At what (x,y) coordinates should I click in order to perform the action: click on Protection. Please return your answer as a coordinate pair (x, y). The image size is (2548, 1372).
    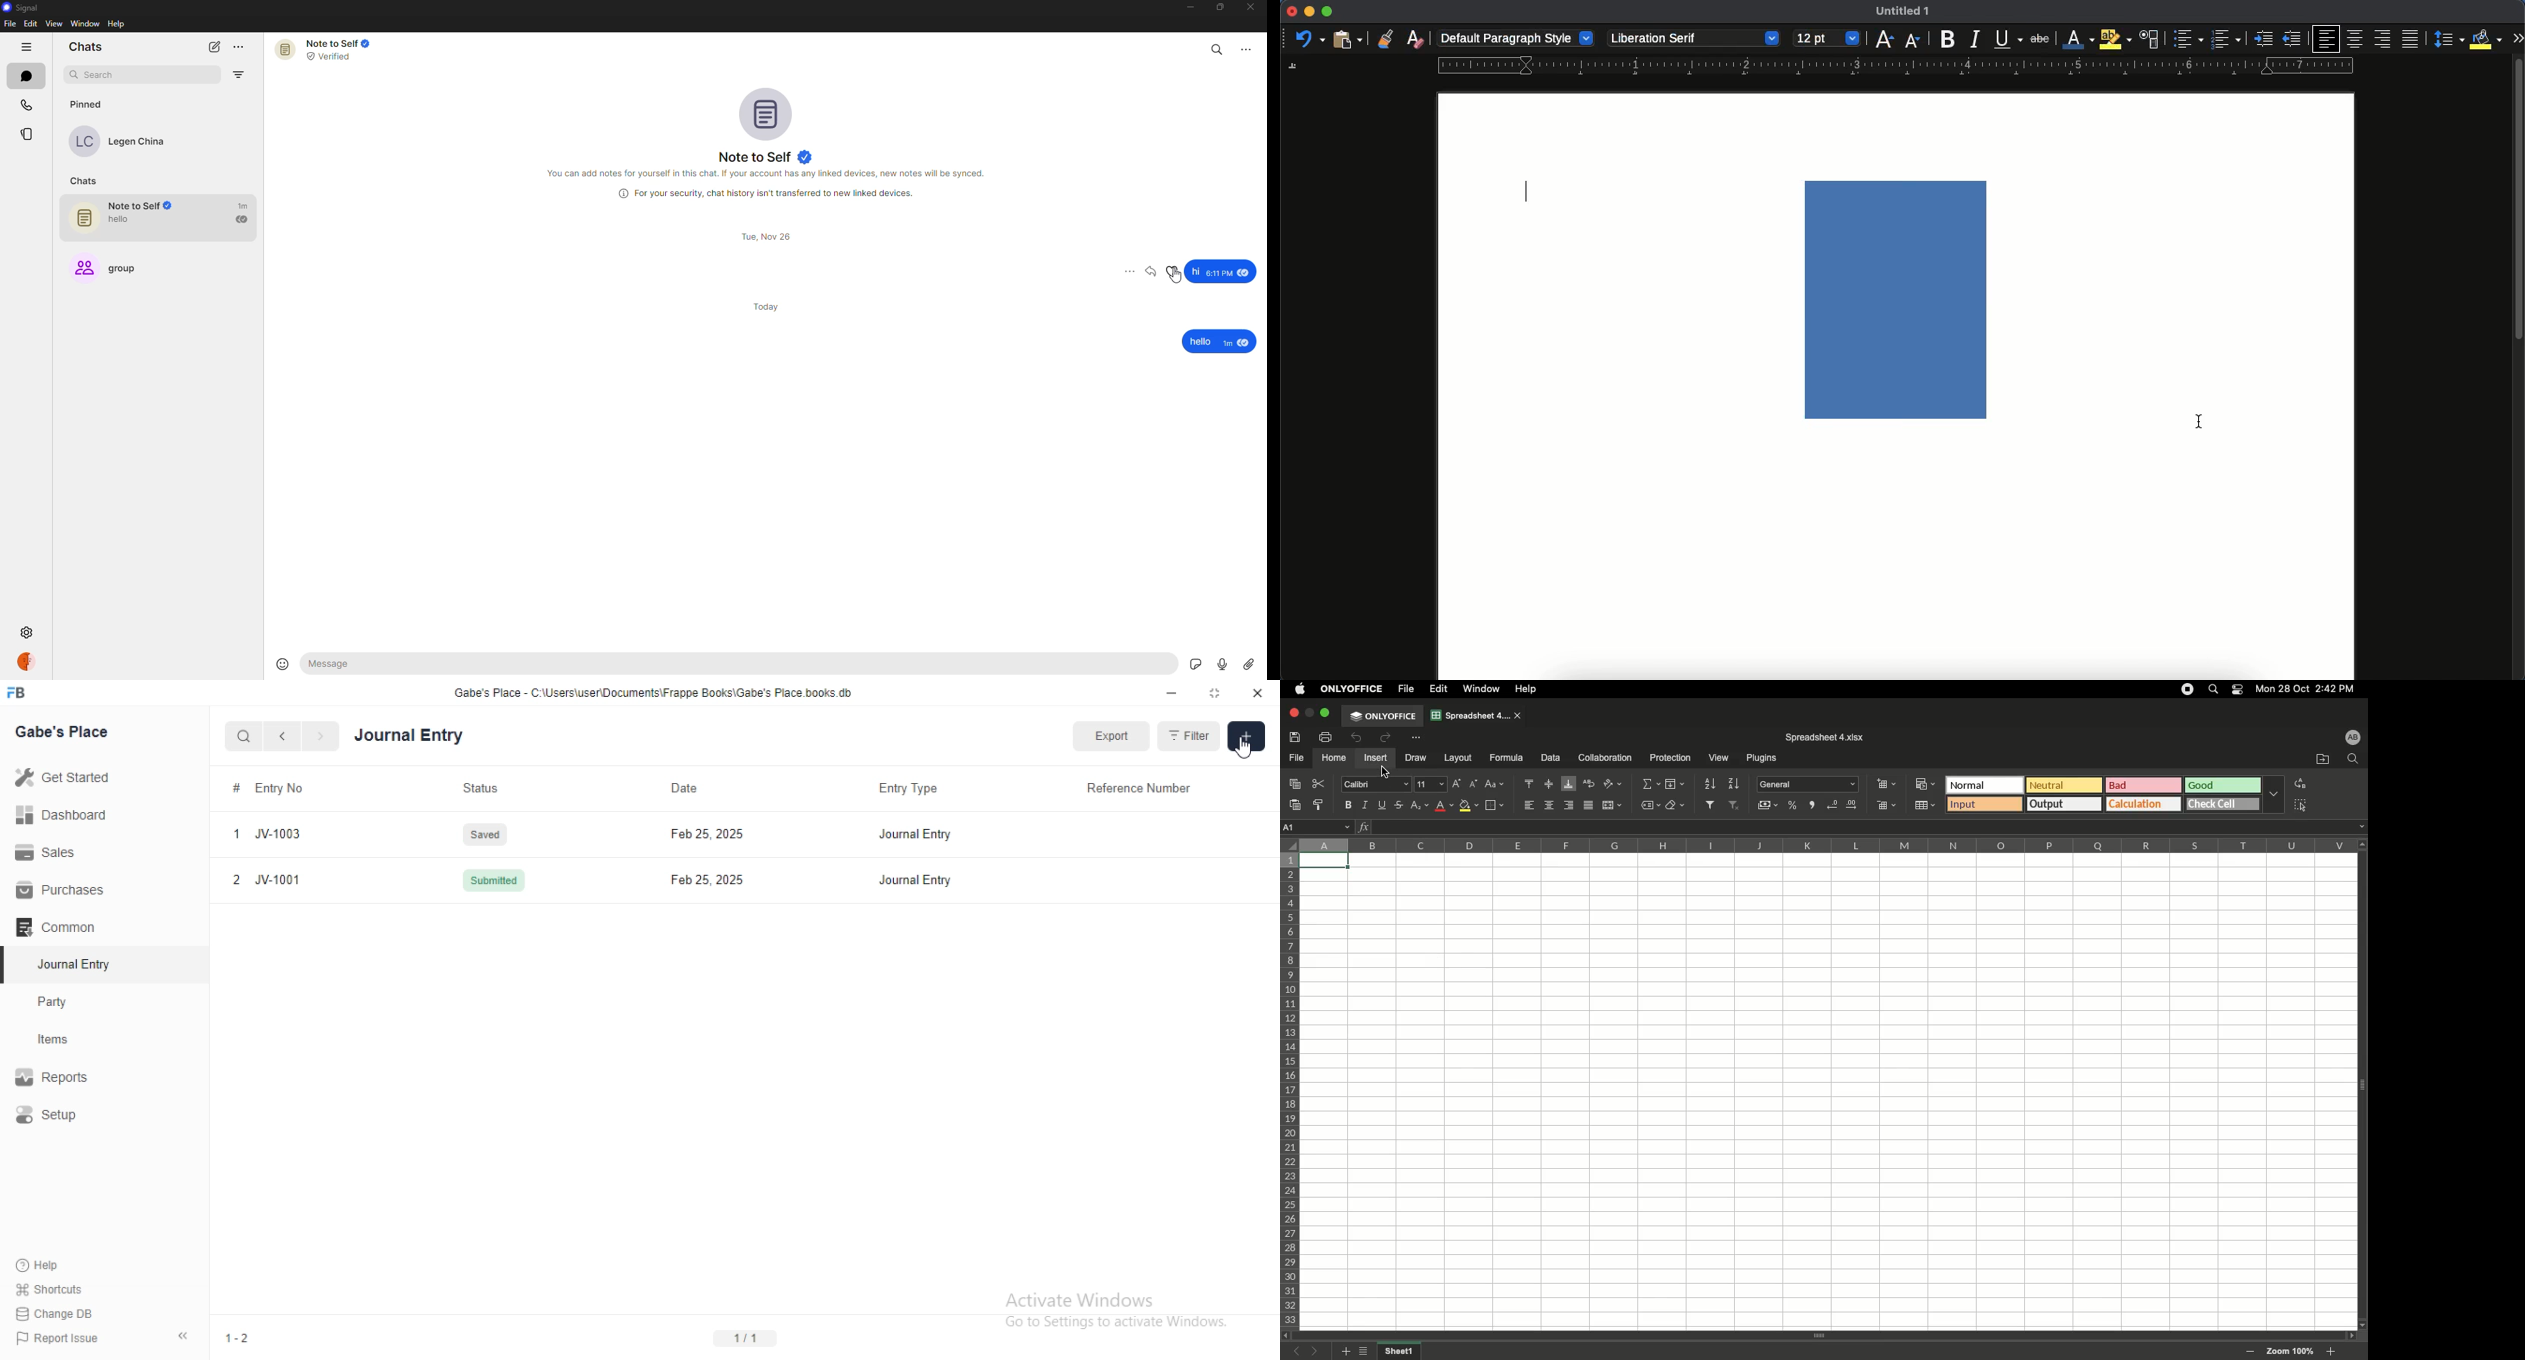
    Looking at the image, I should click on (1667, 757).